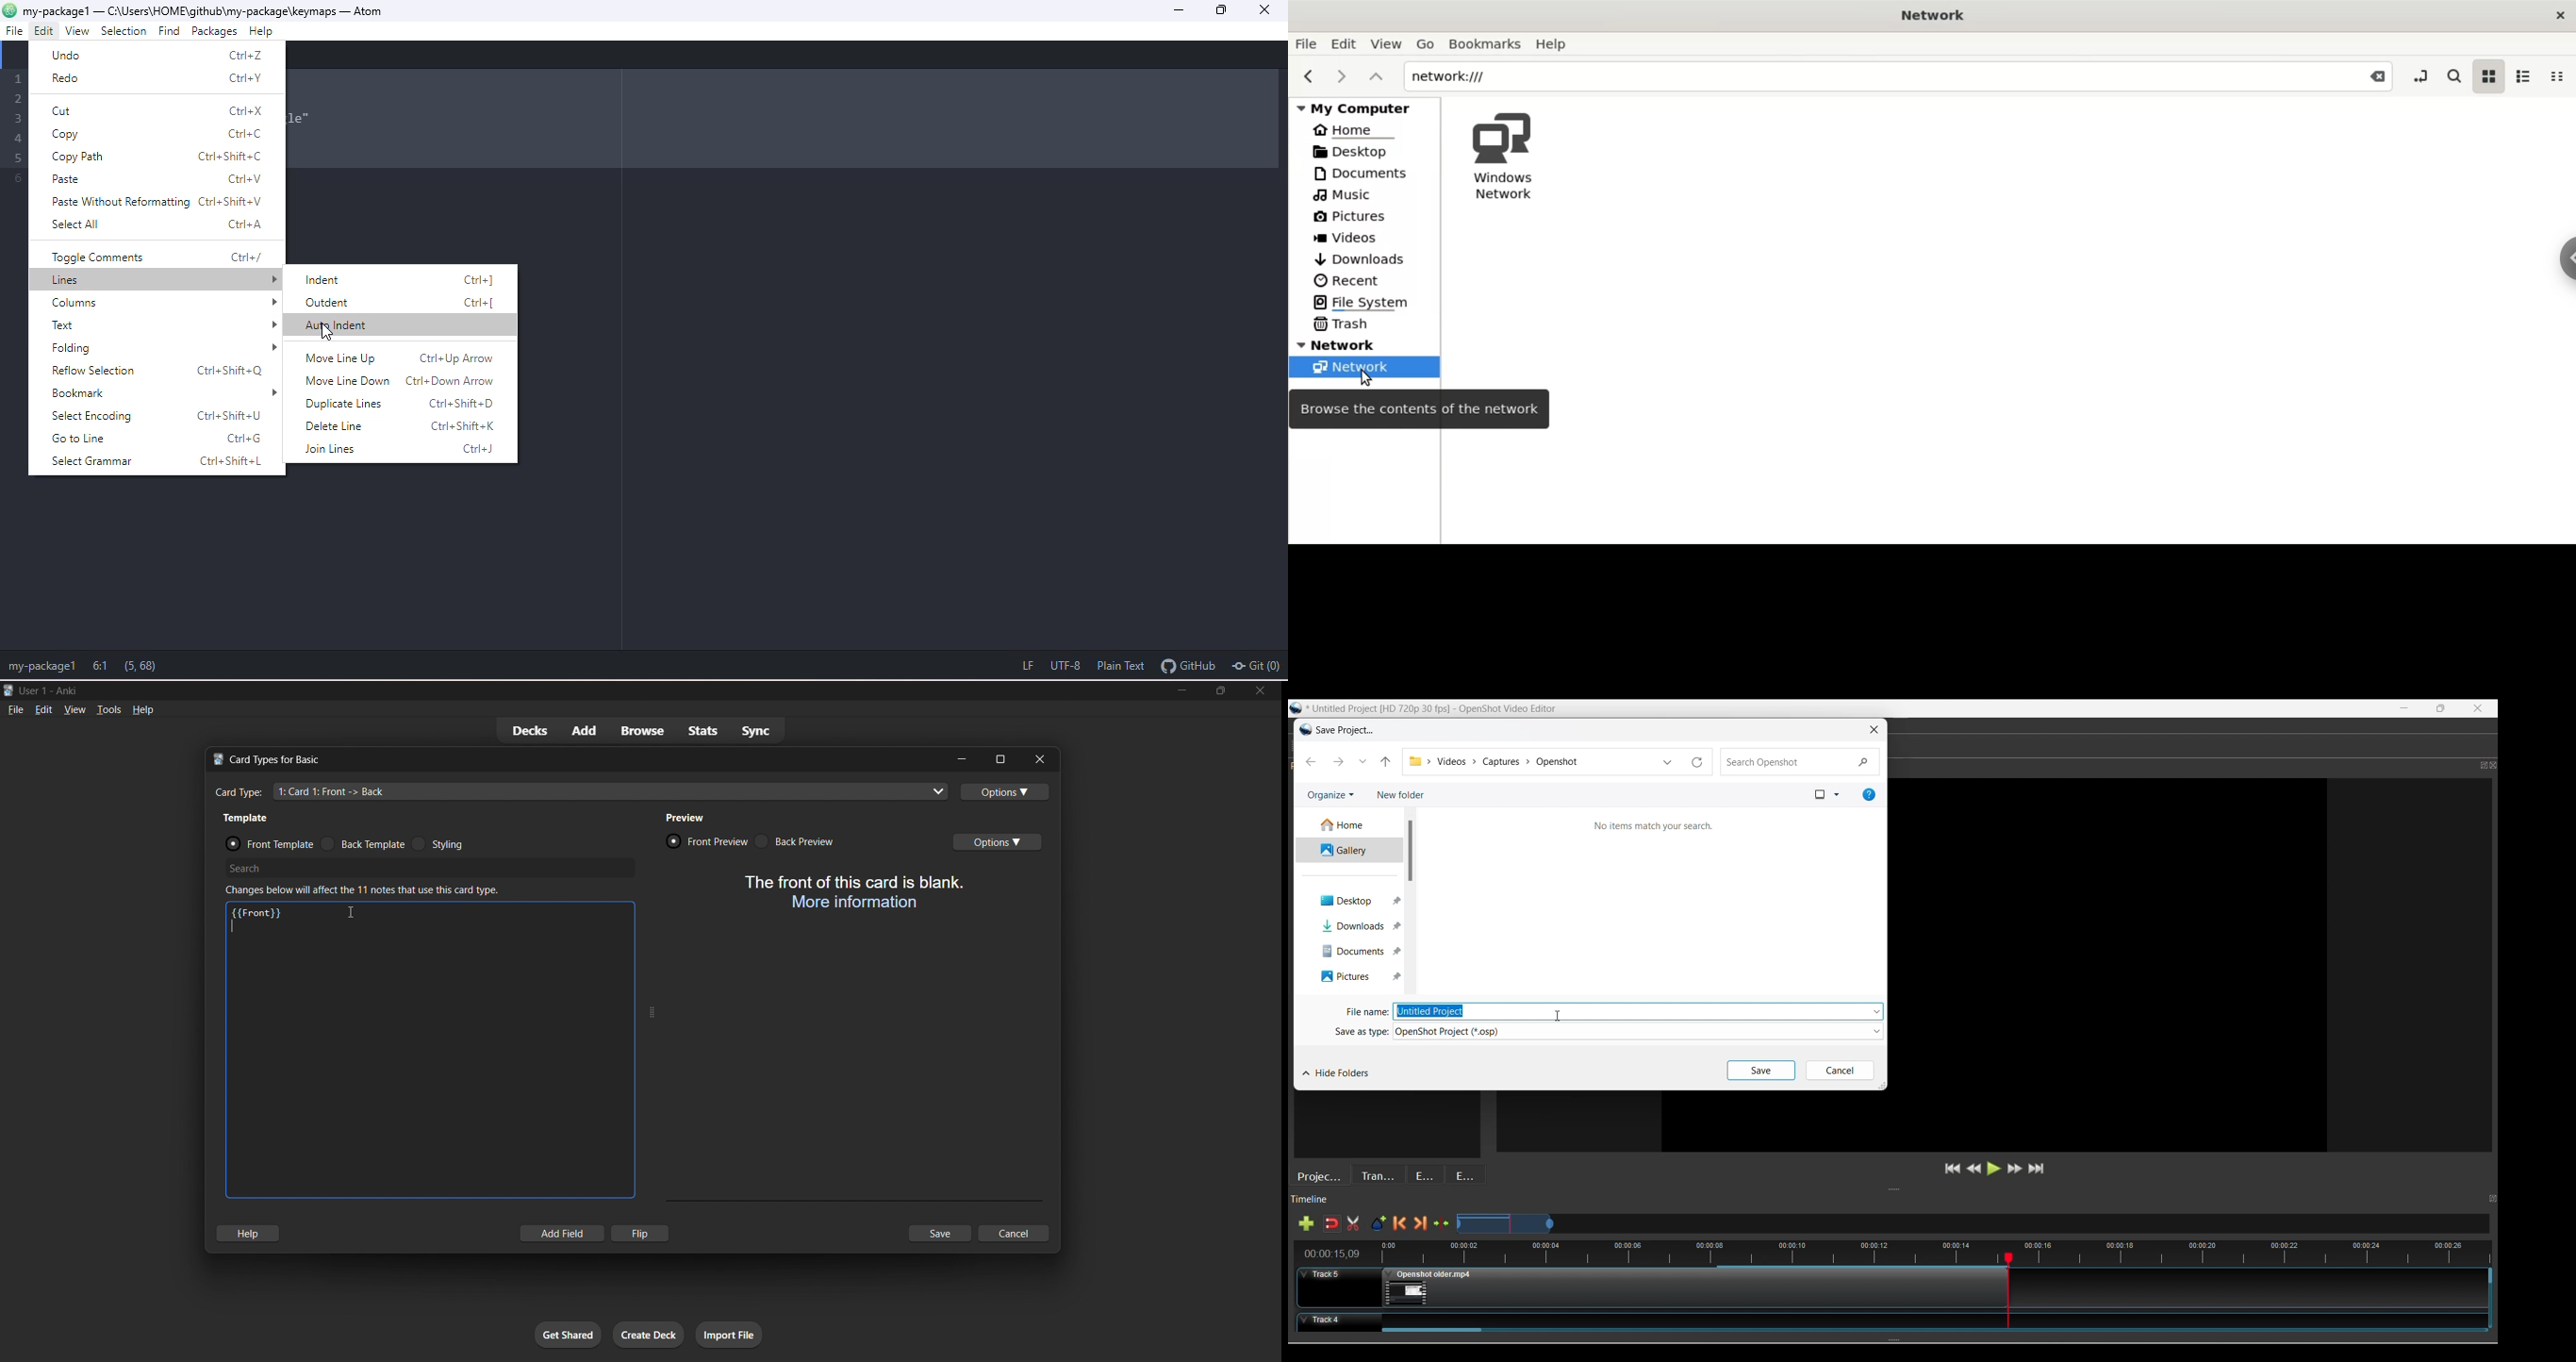  I want to click on join lines, so click(403, 448).